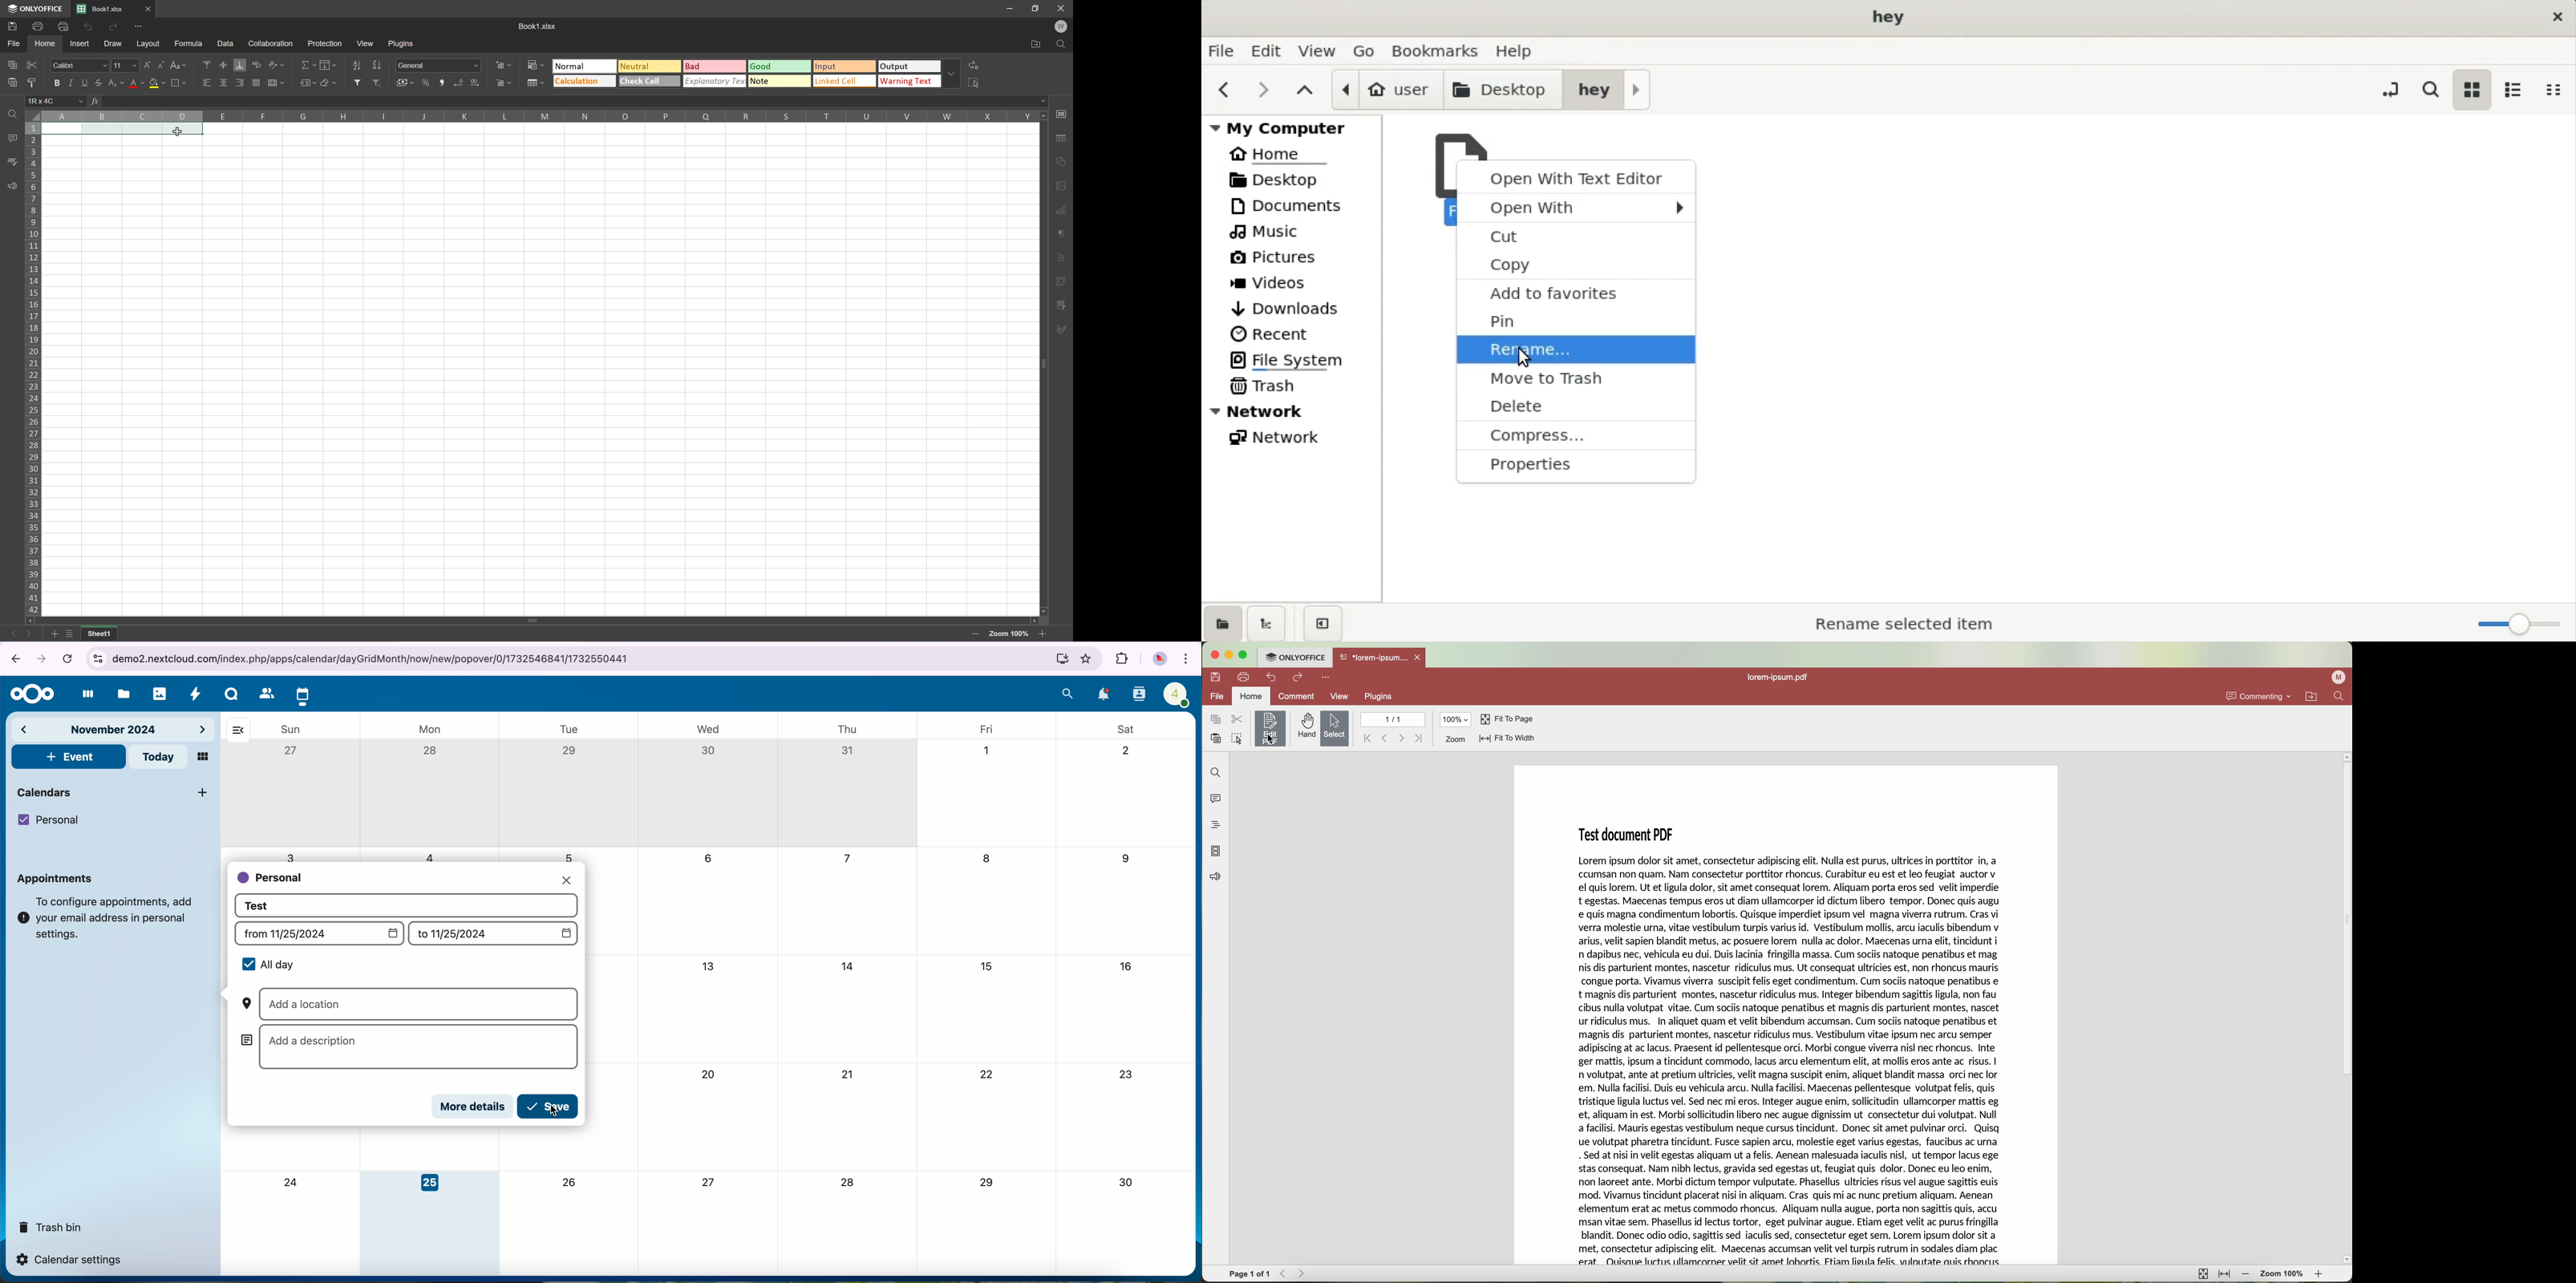 The height and width of the screenshot is (1288, 2576). I want to click on search, so click(1069, 693).